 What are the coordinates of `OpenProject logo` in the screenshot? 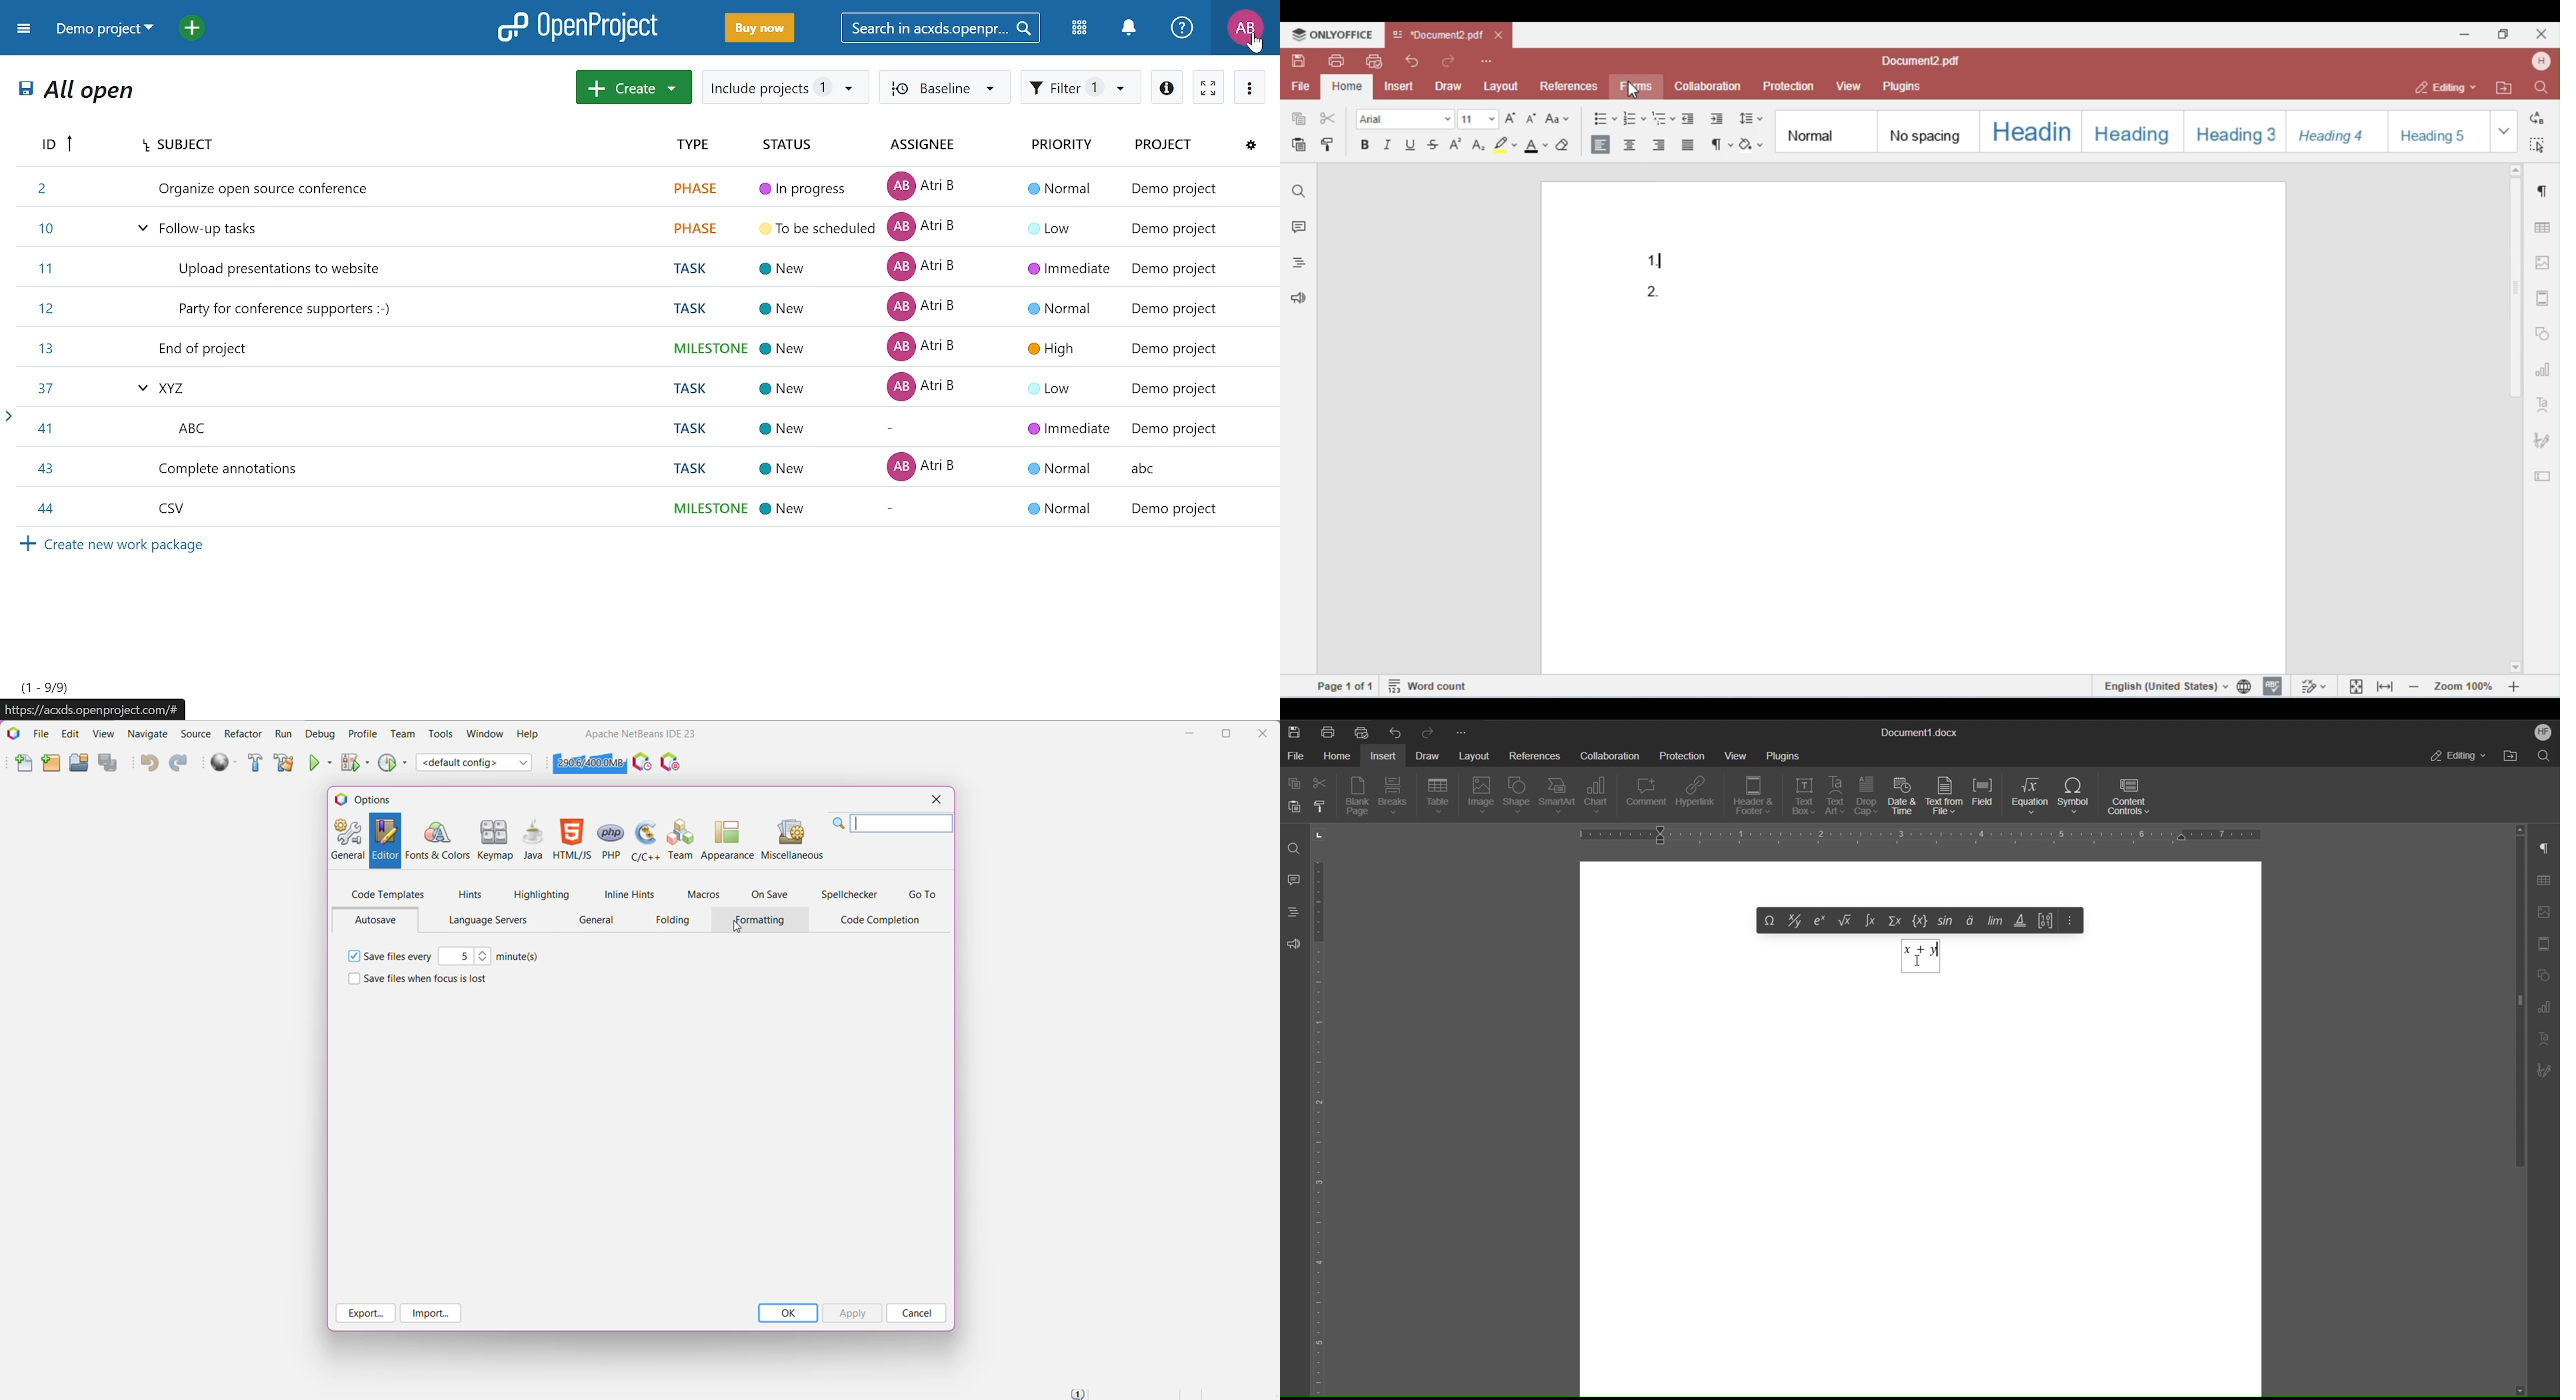 It's located at (579, 26).